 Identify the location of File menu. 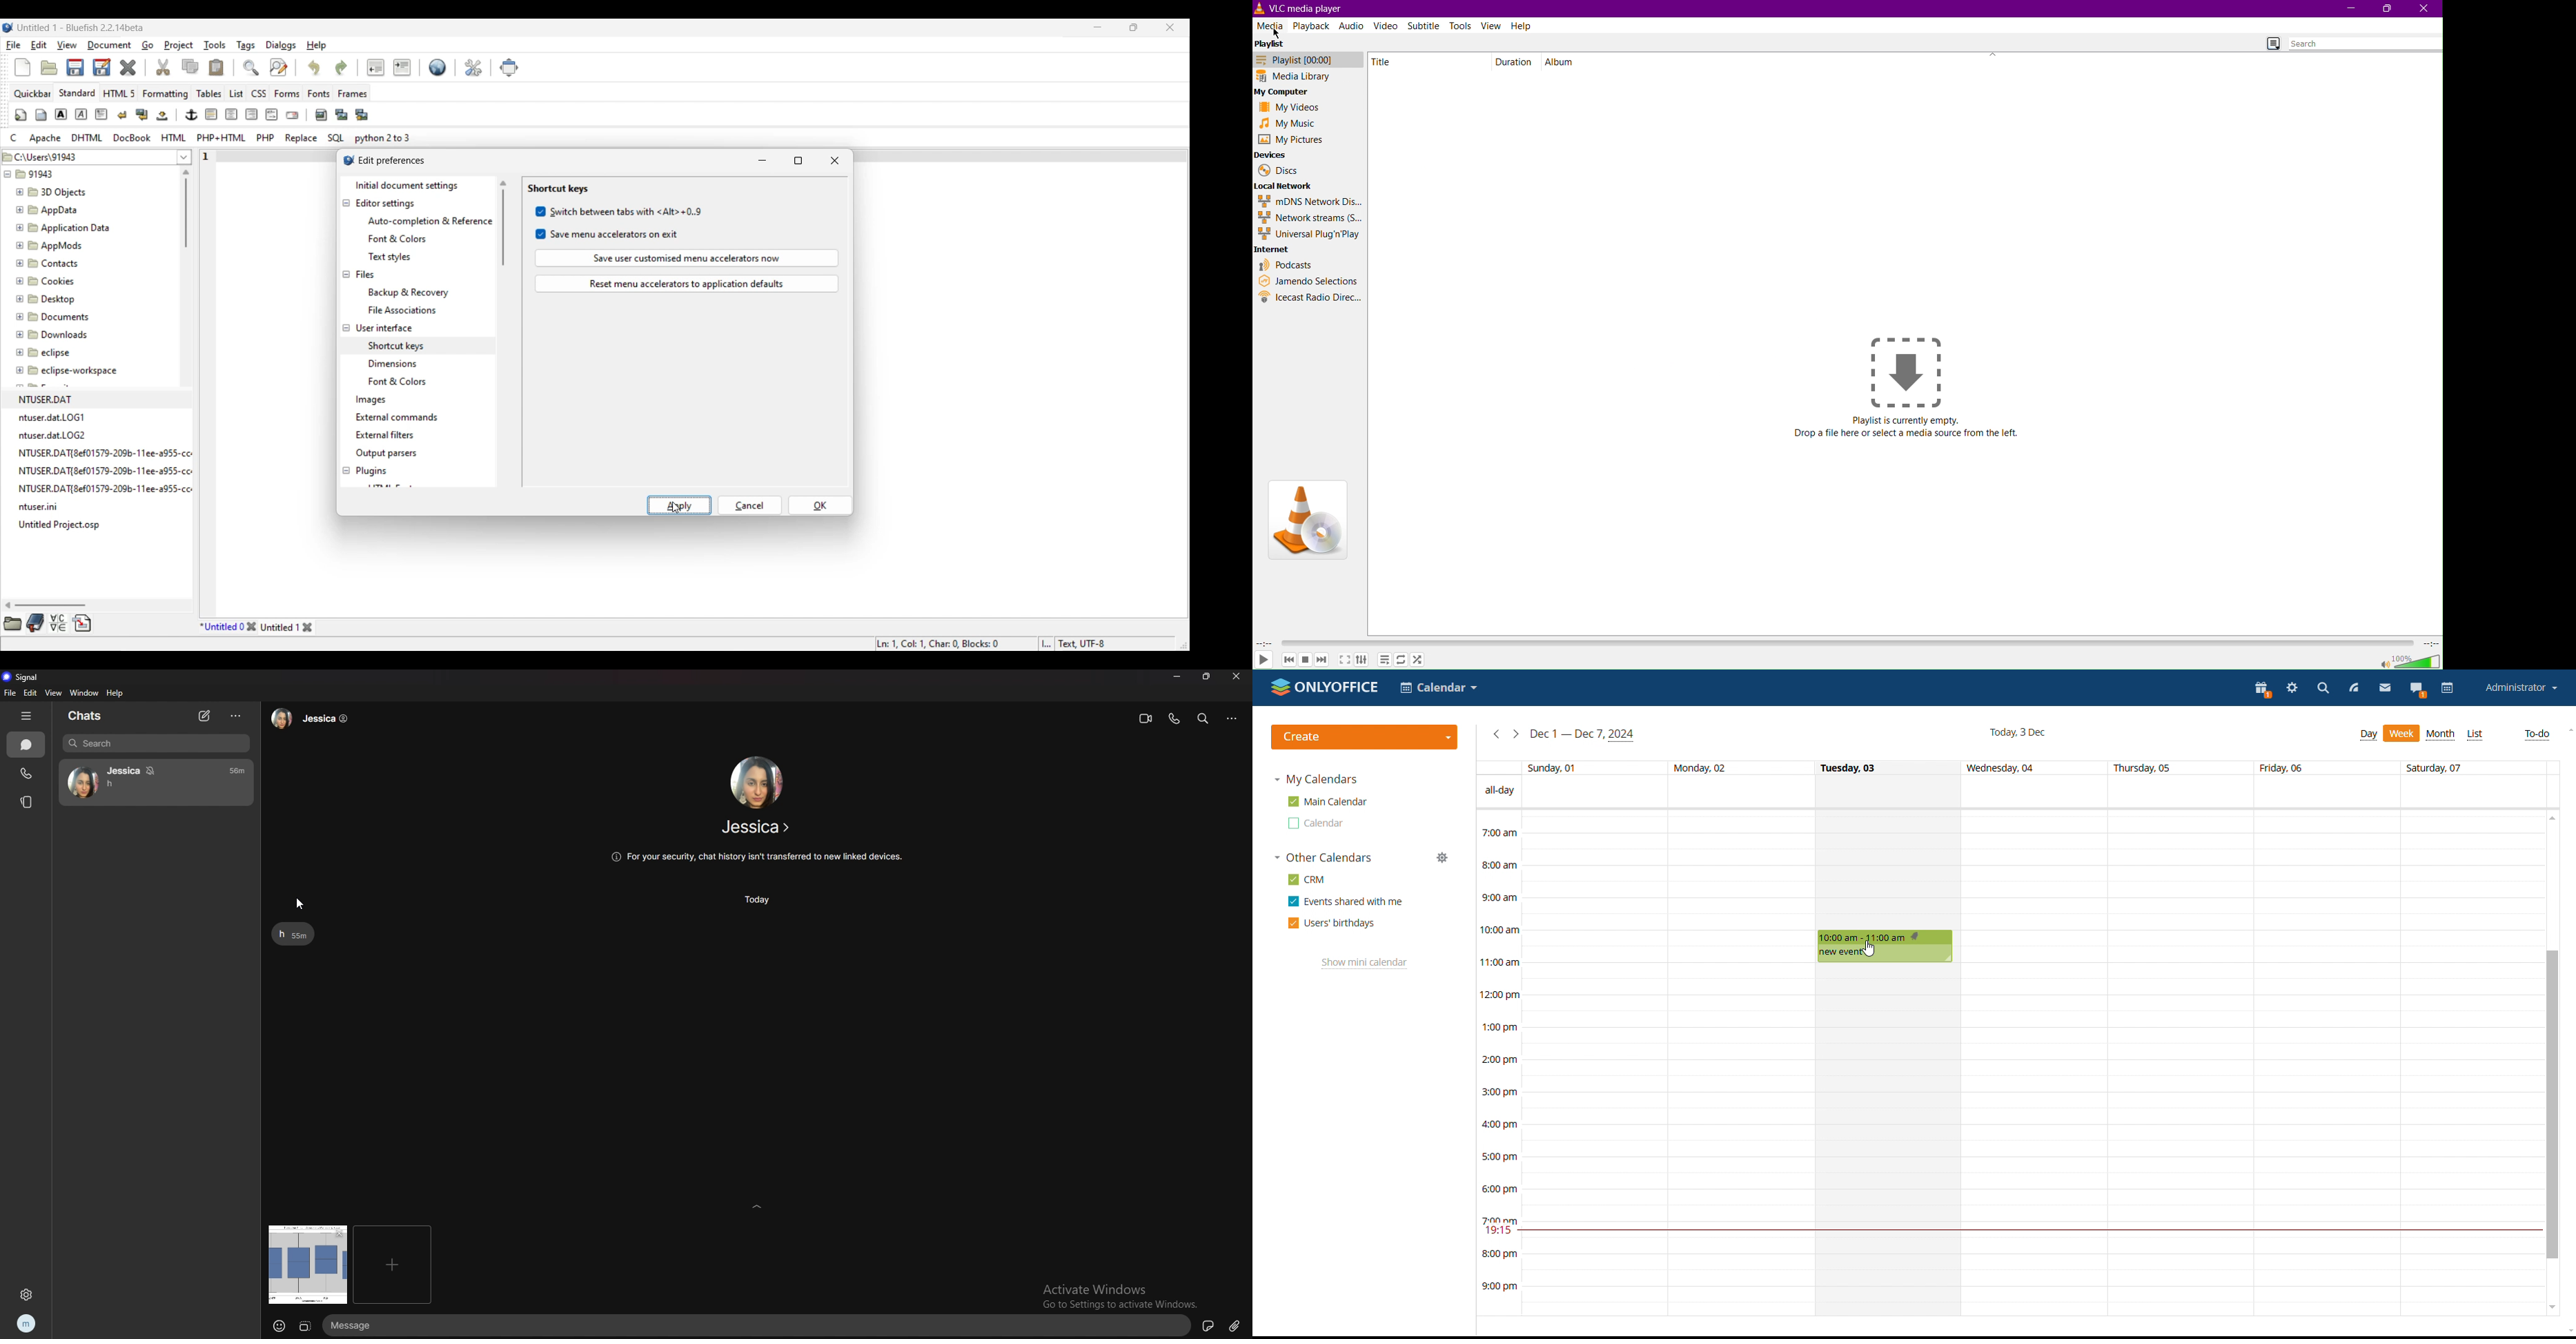
(14, 45).